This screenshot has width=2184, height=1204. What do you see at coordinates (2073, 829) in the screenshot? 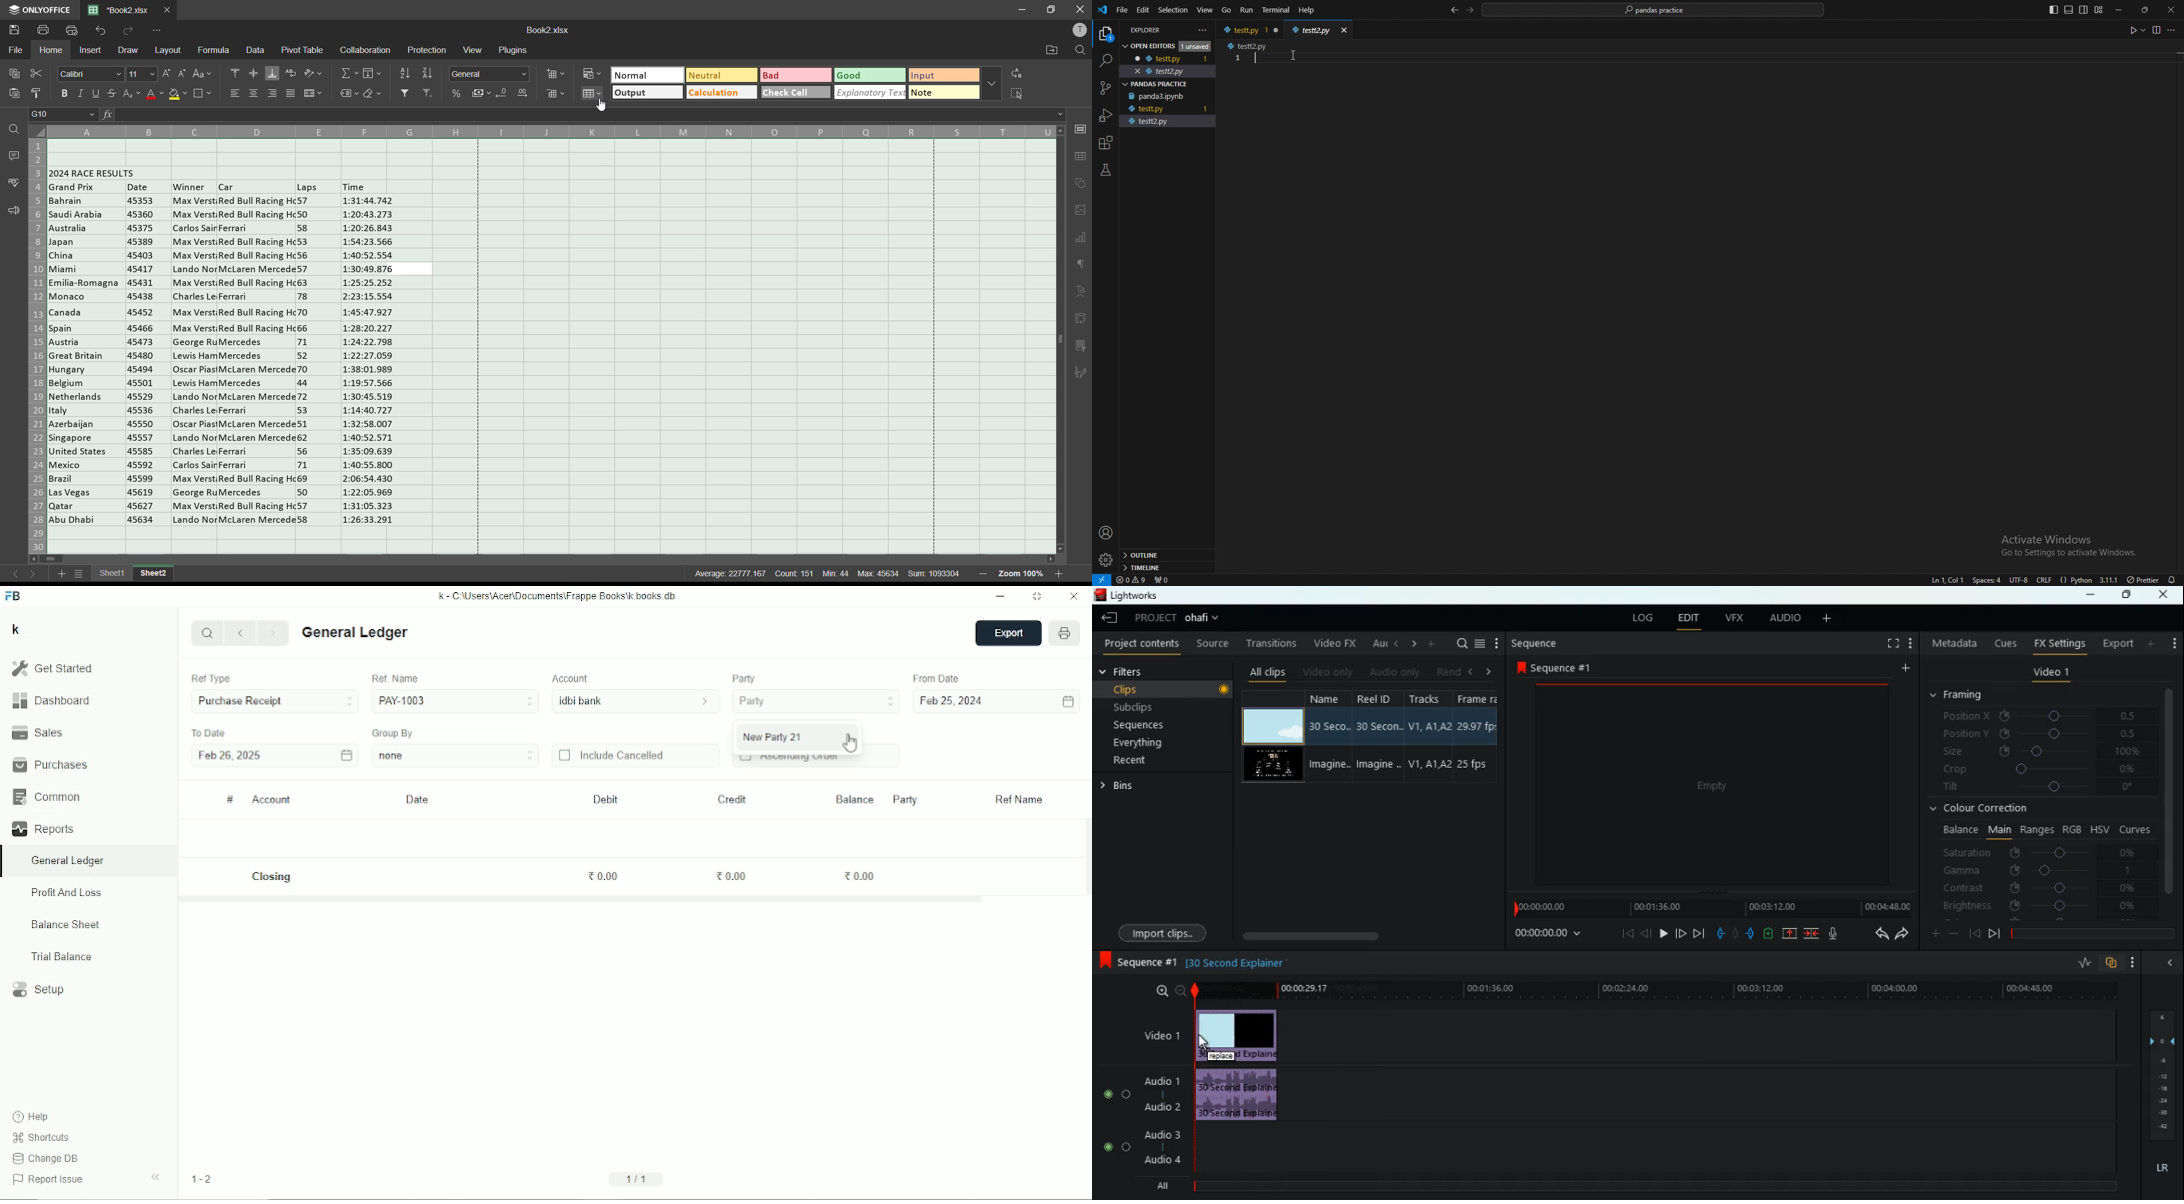
I see `rgb` at bounding box center [2073, 829].